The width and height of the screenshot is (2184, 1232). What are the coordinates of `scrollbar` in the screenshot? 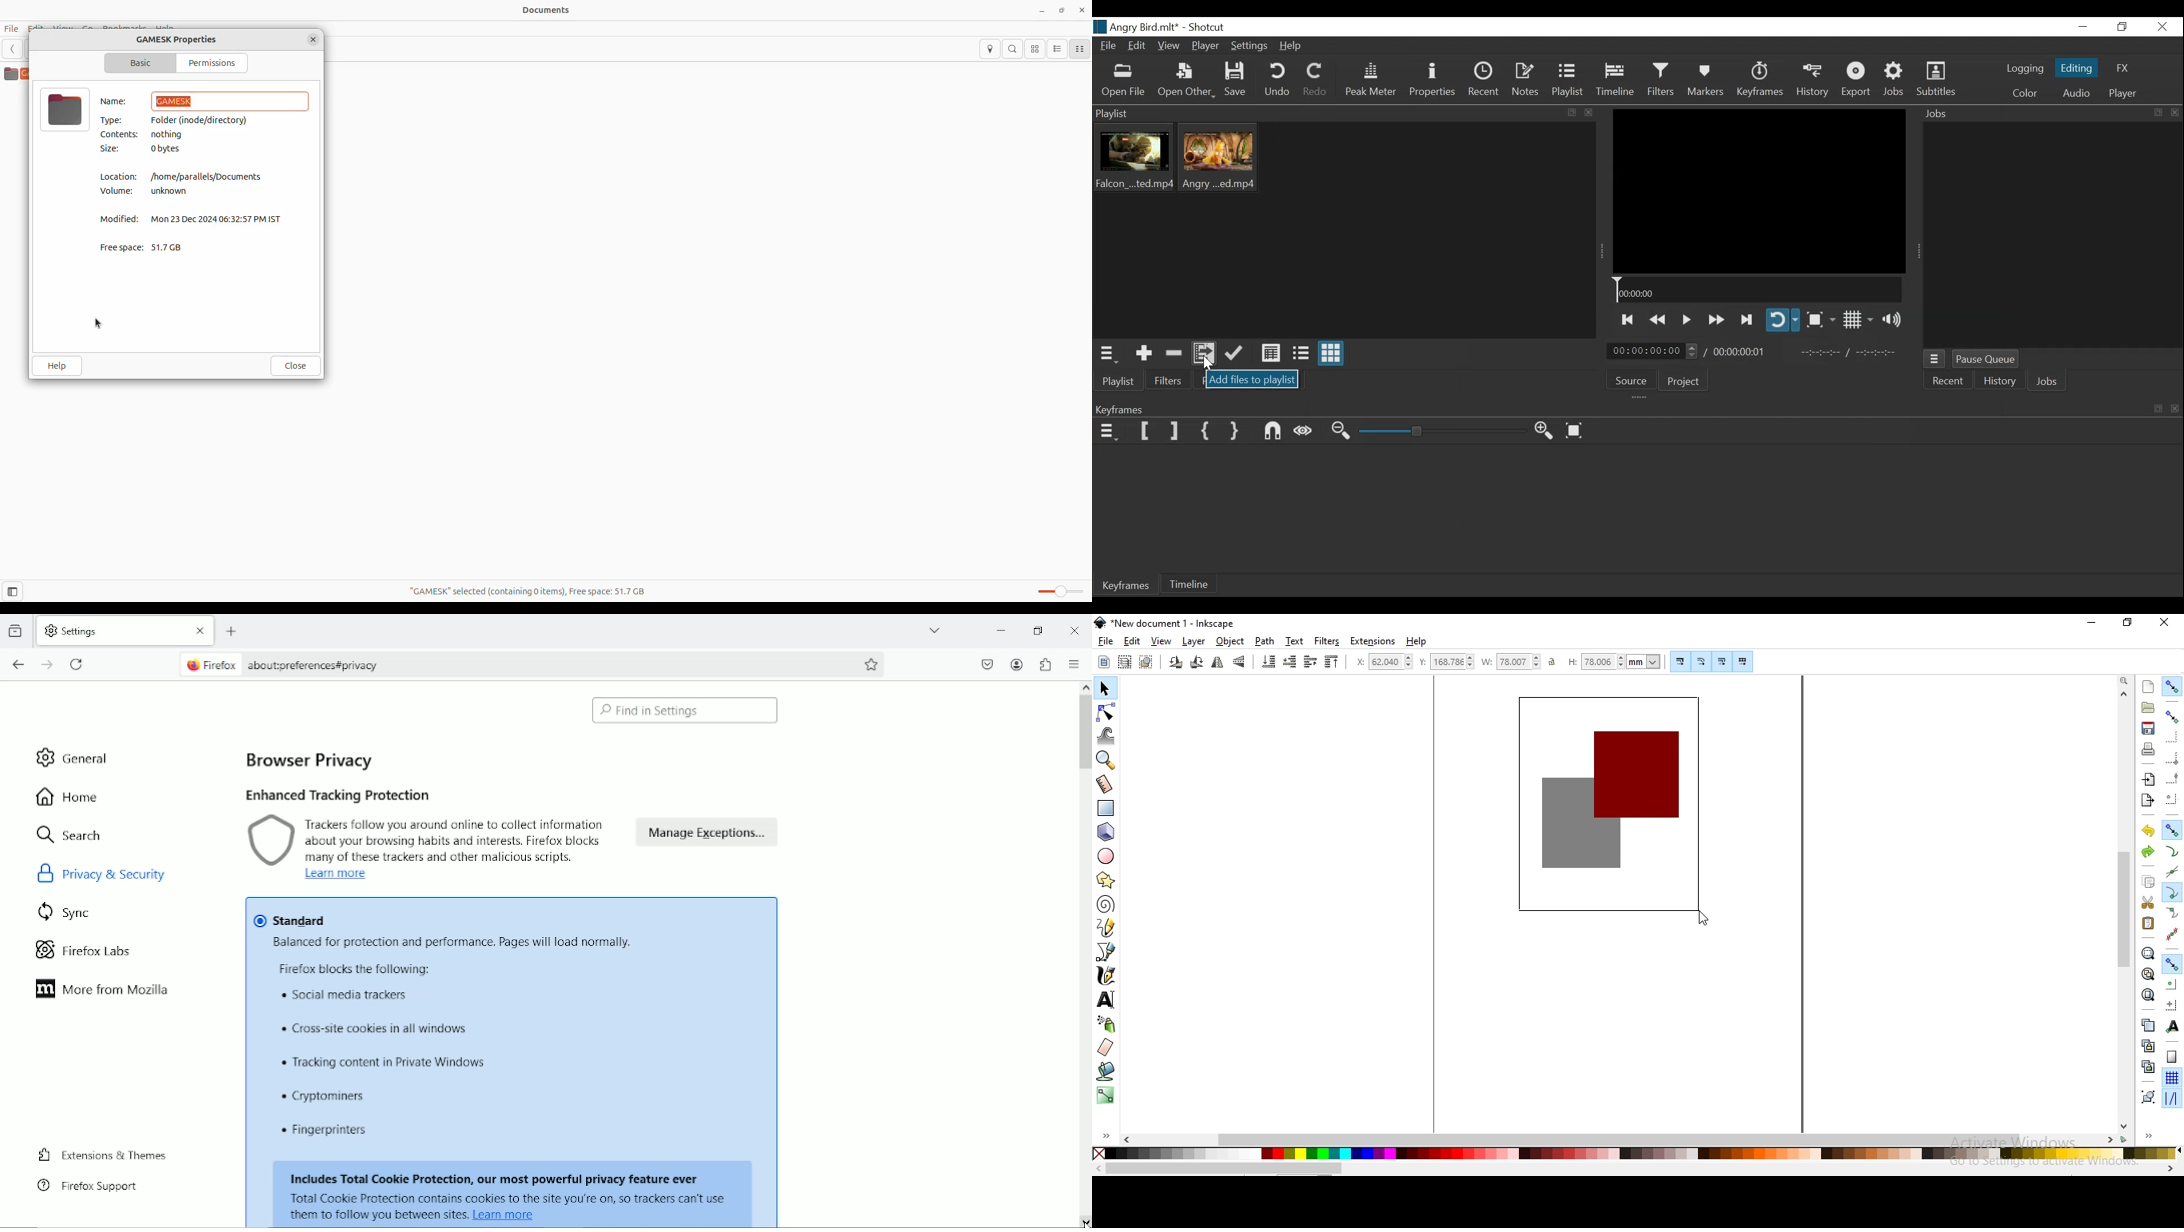 It's located at (1621, 1139).